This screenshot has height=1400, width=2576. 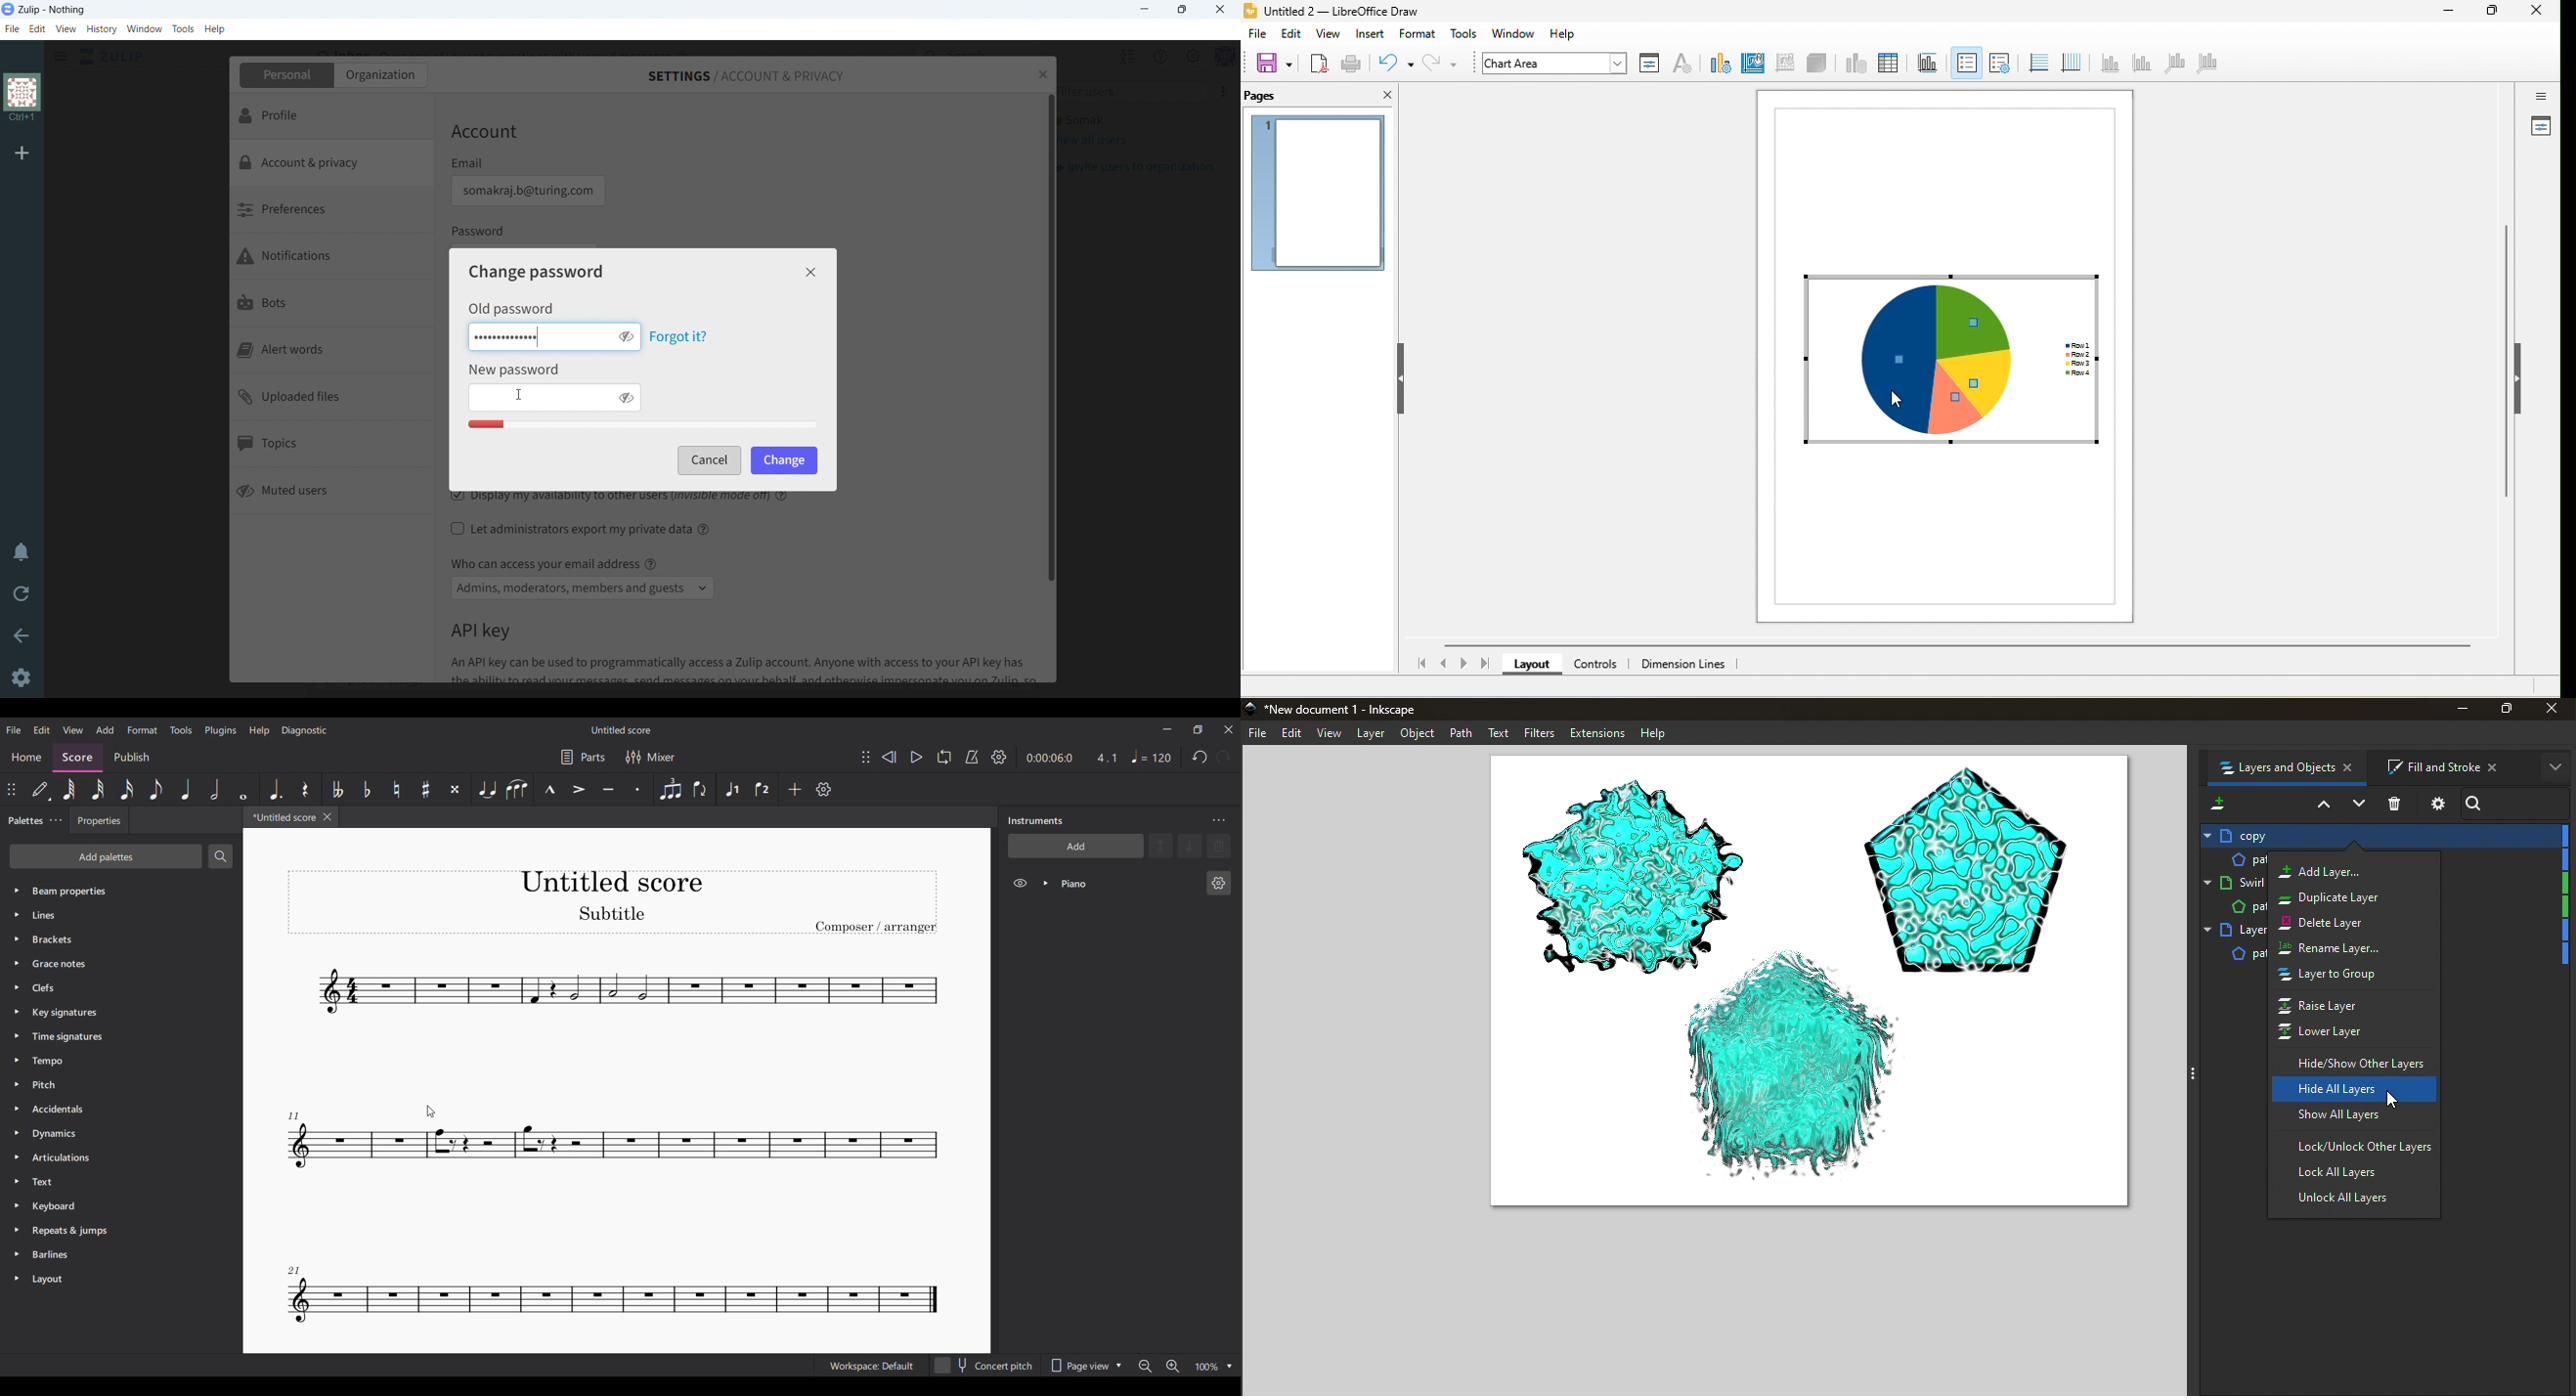 What do you see at coordinates (426, 789) in the screenshot?
I see `Toggle sharp` at bounding box center [426, 789].